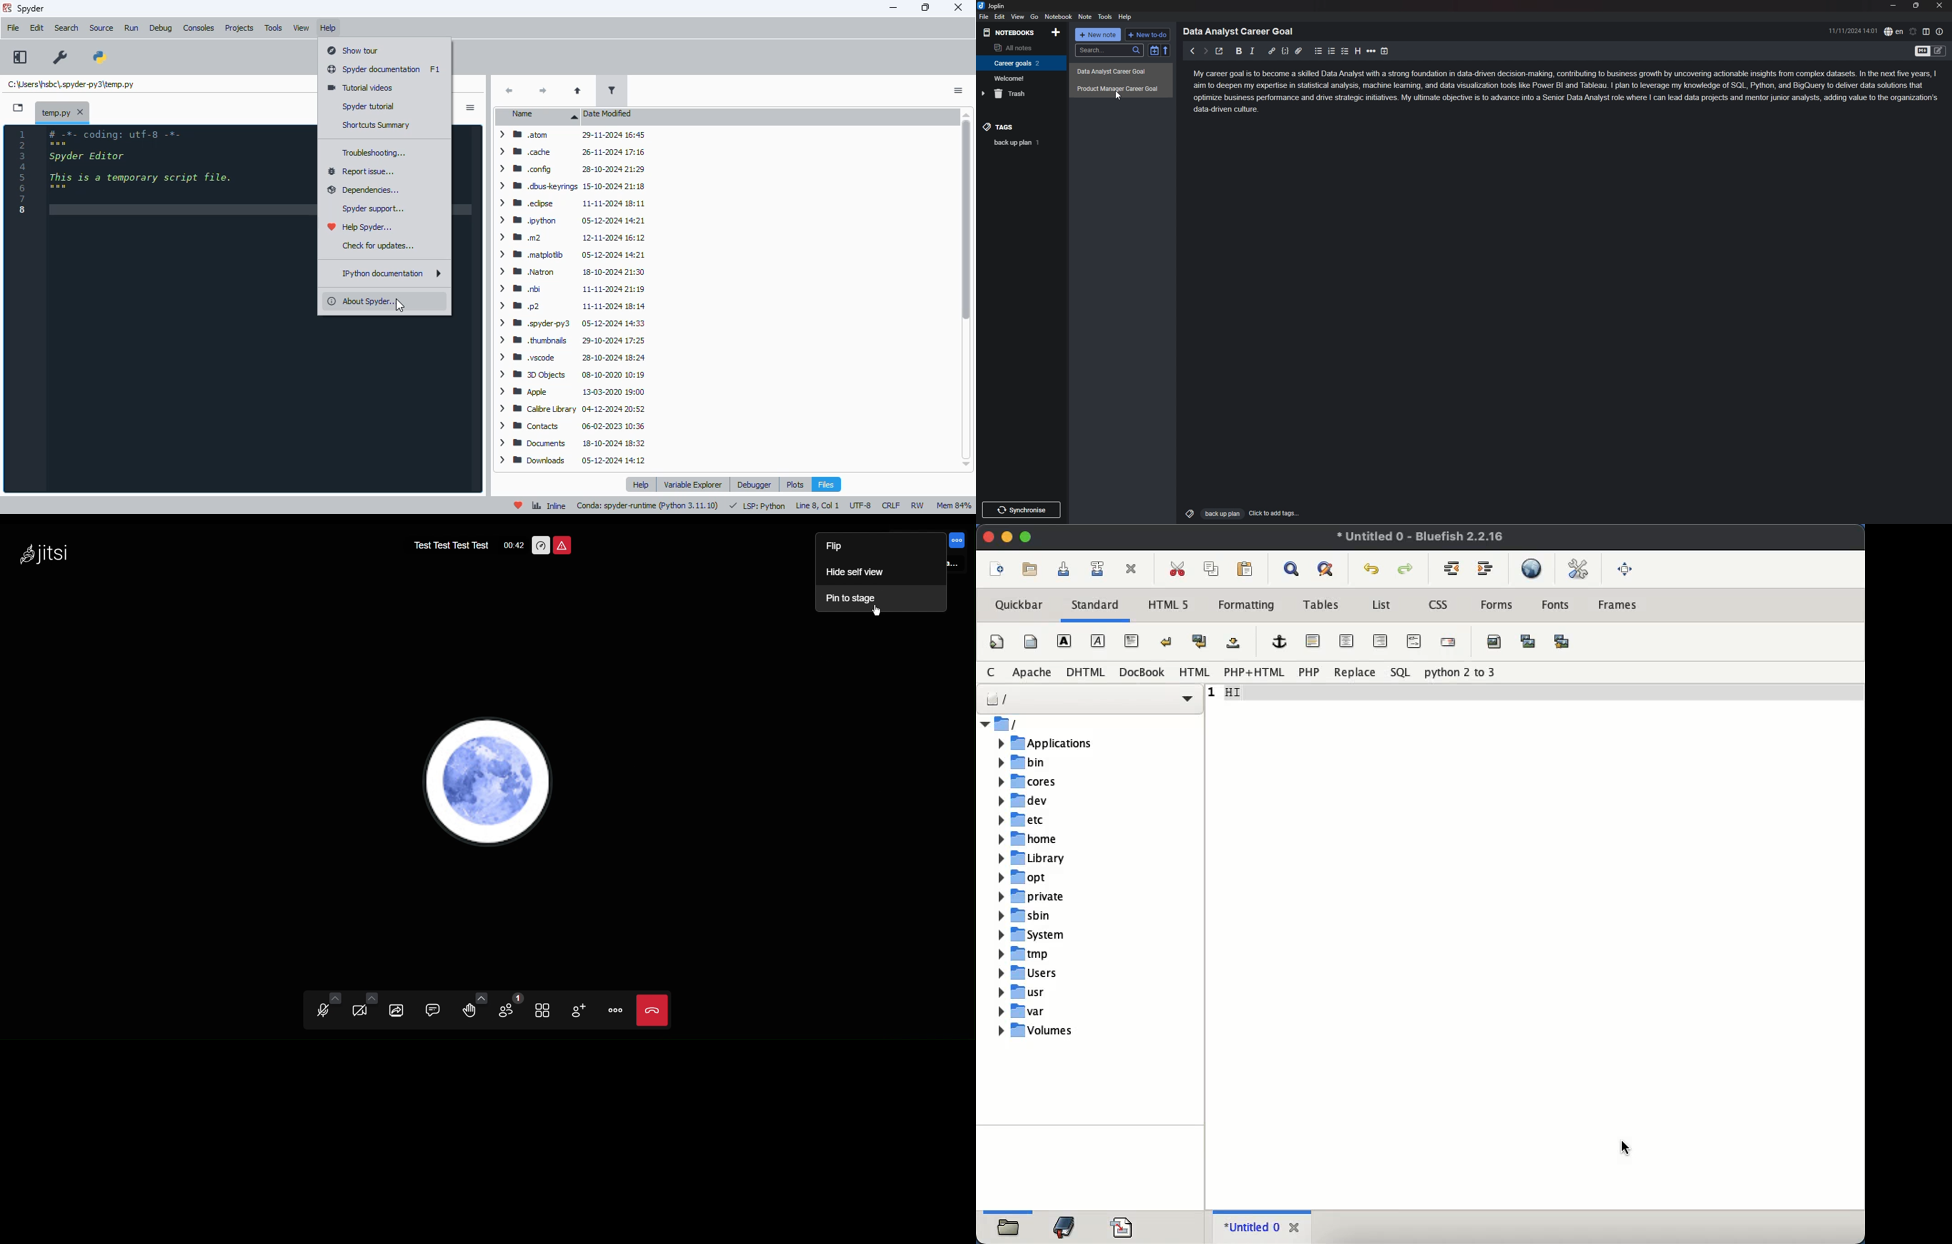 The height and width of the screenshot is (1260, 1960). I want to click on source, so click(101, 28).